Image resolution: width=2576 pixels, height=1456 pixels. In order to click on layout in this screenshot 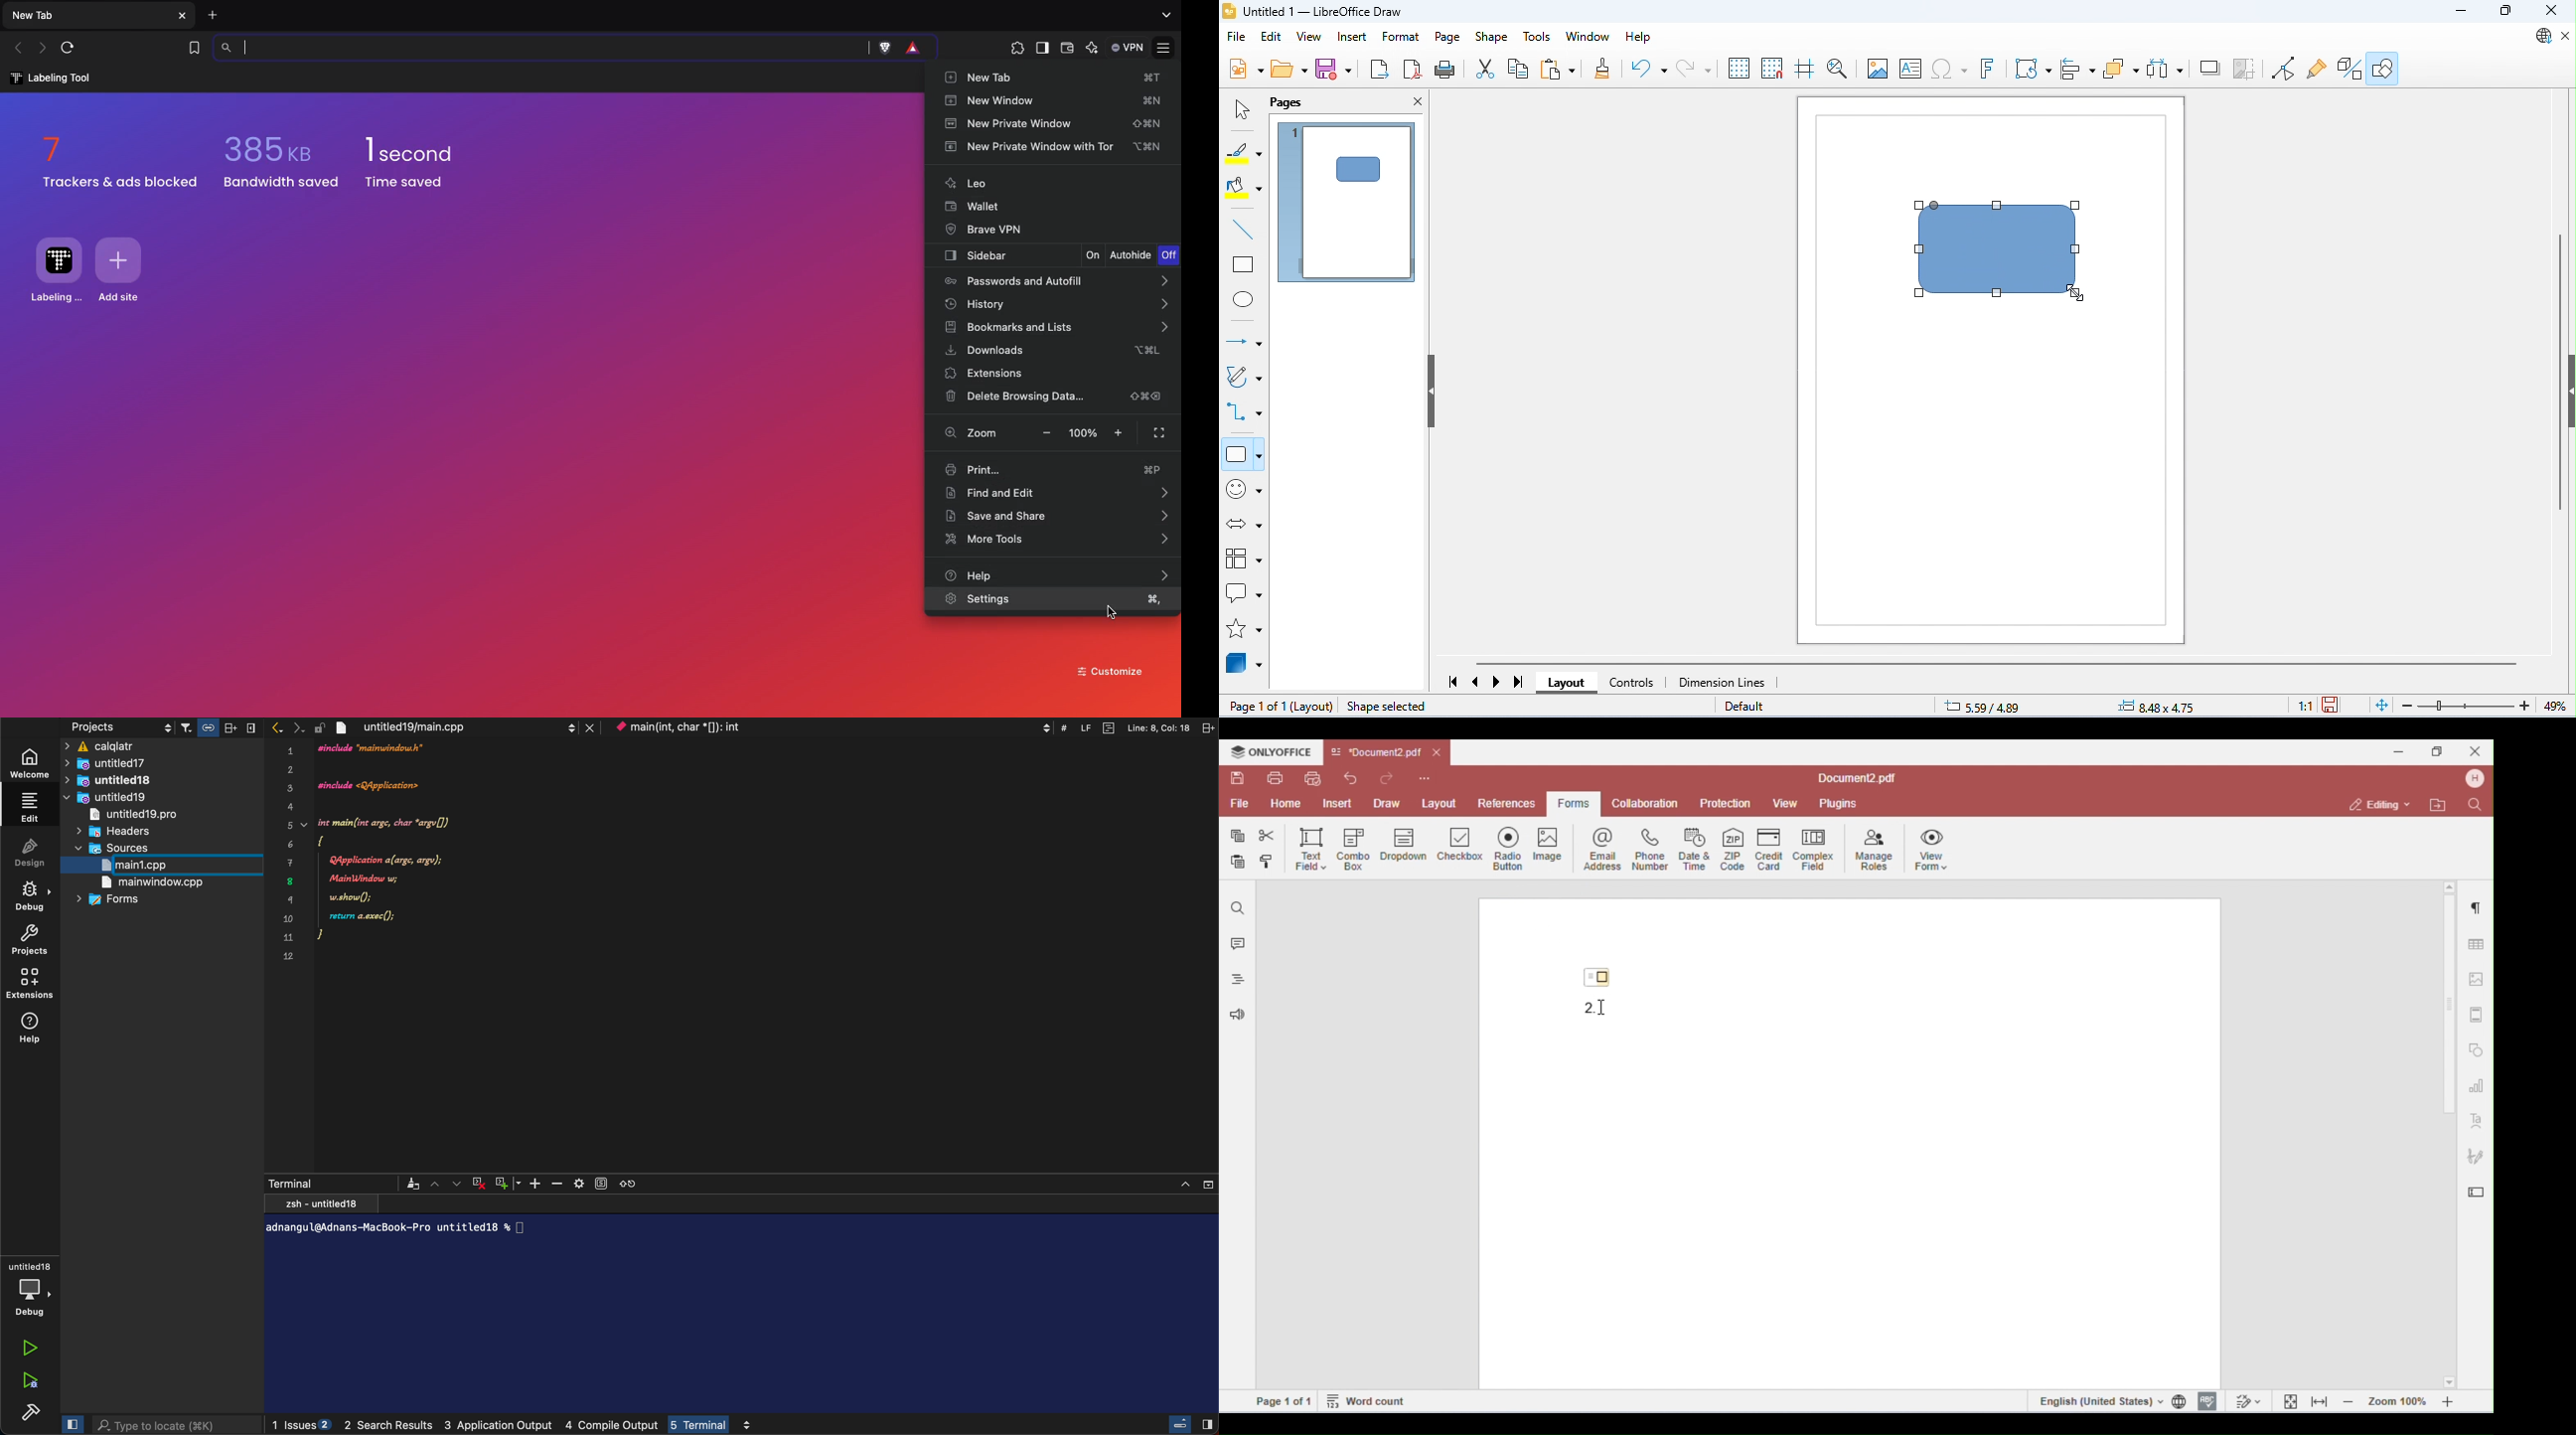, I will do `click(1313, 707)`.